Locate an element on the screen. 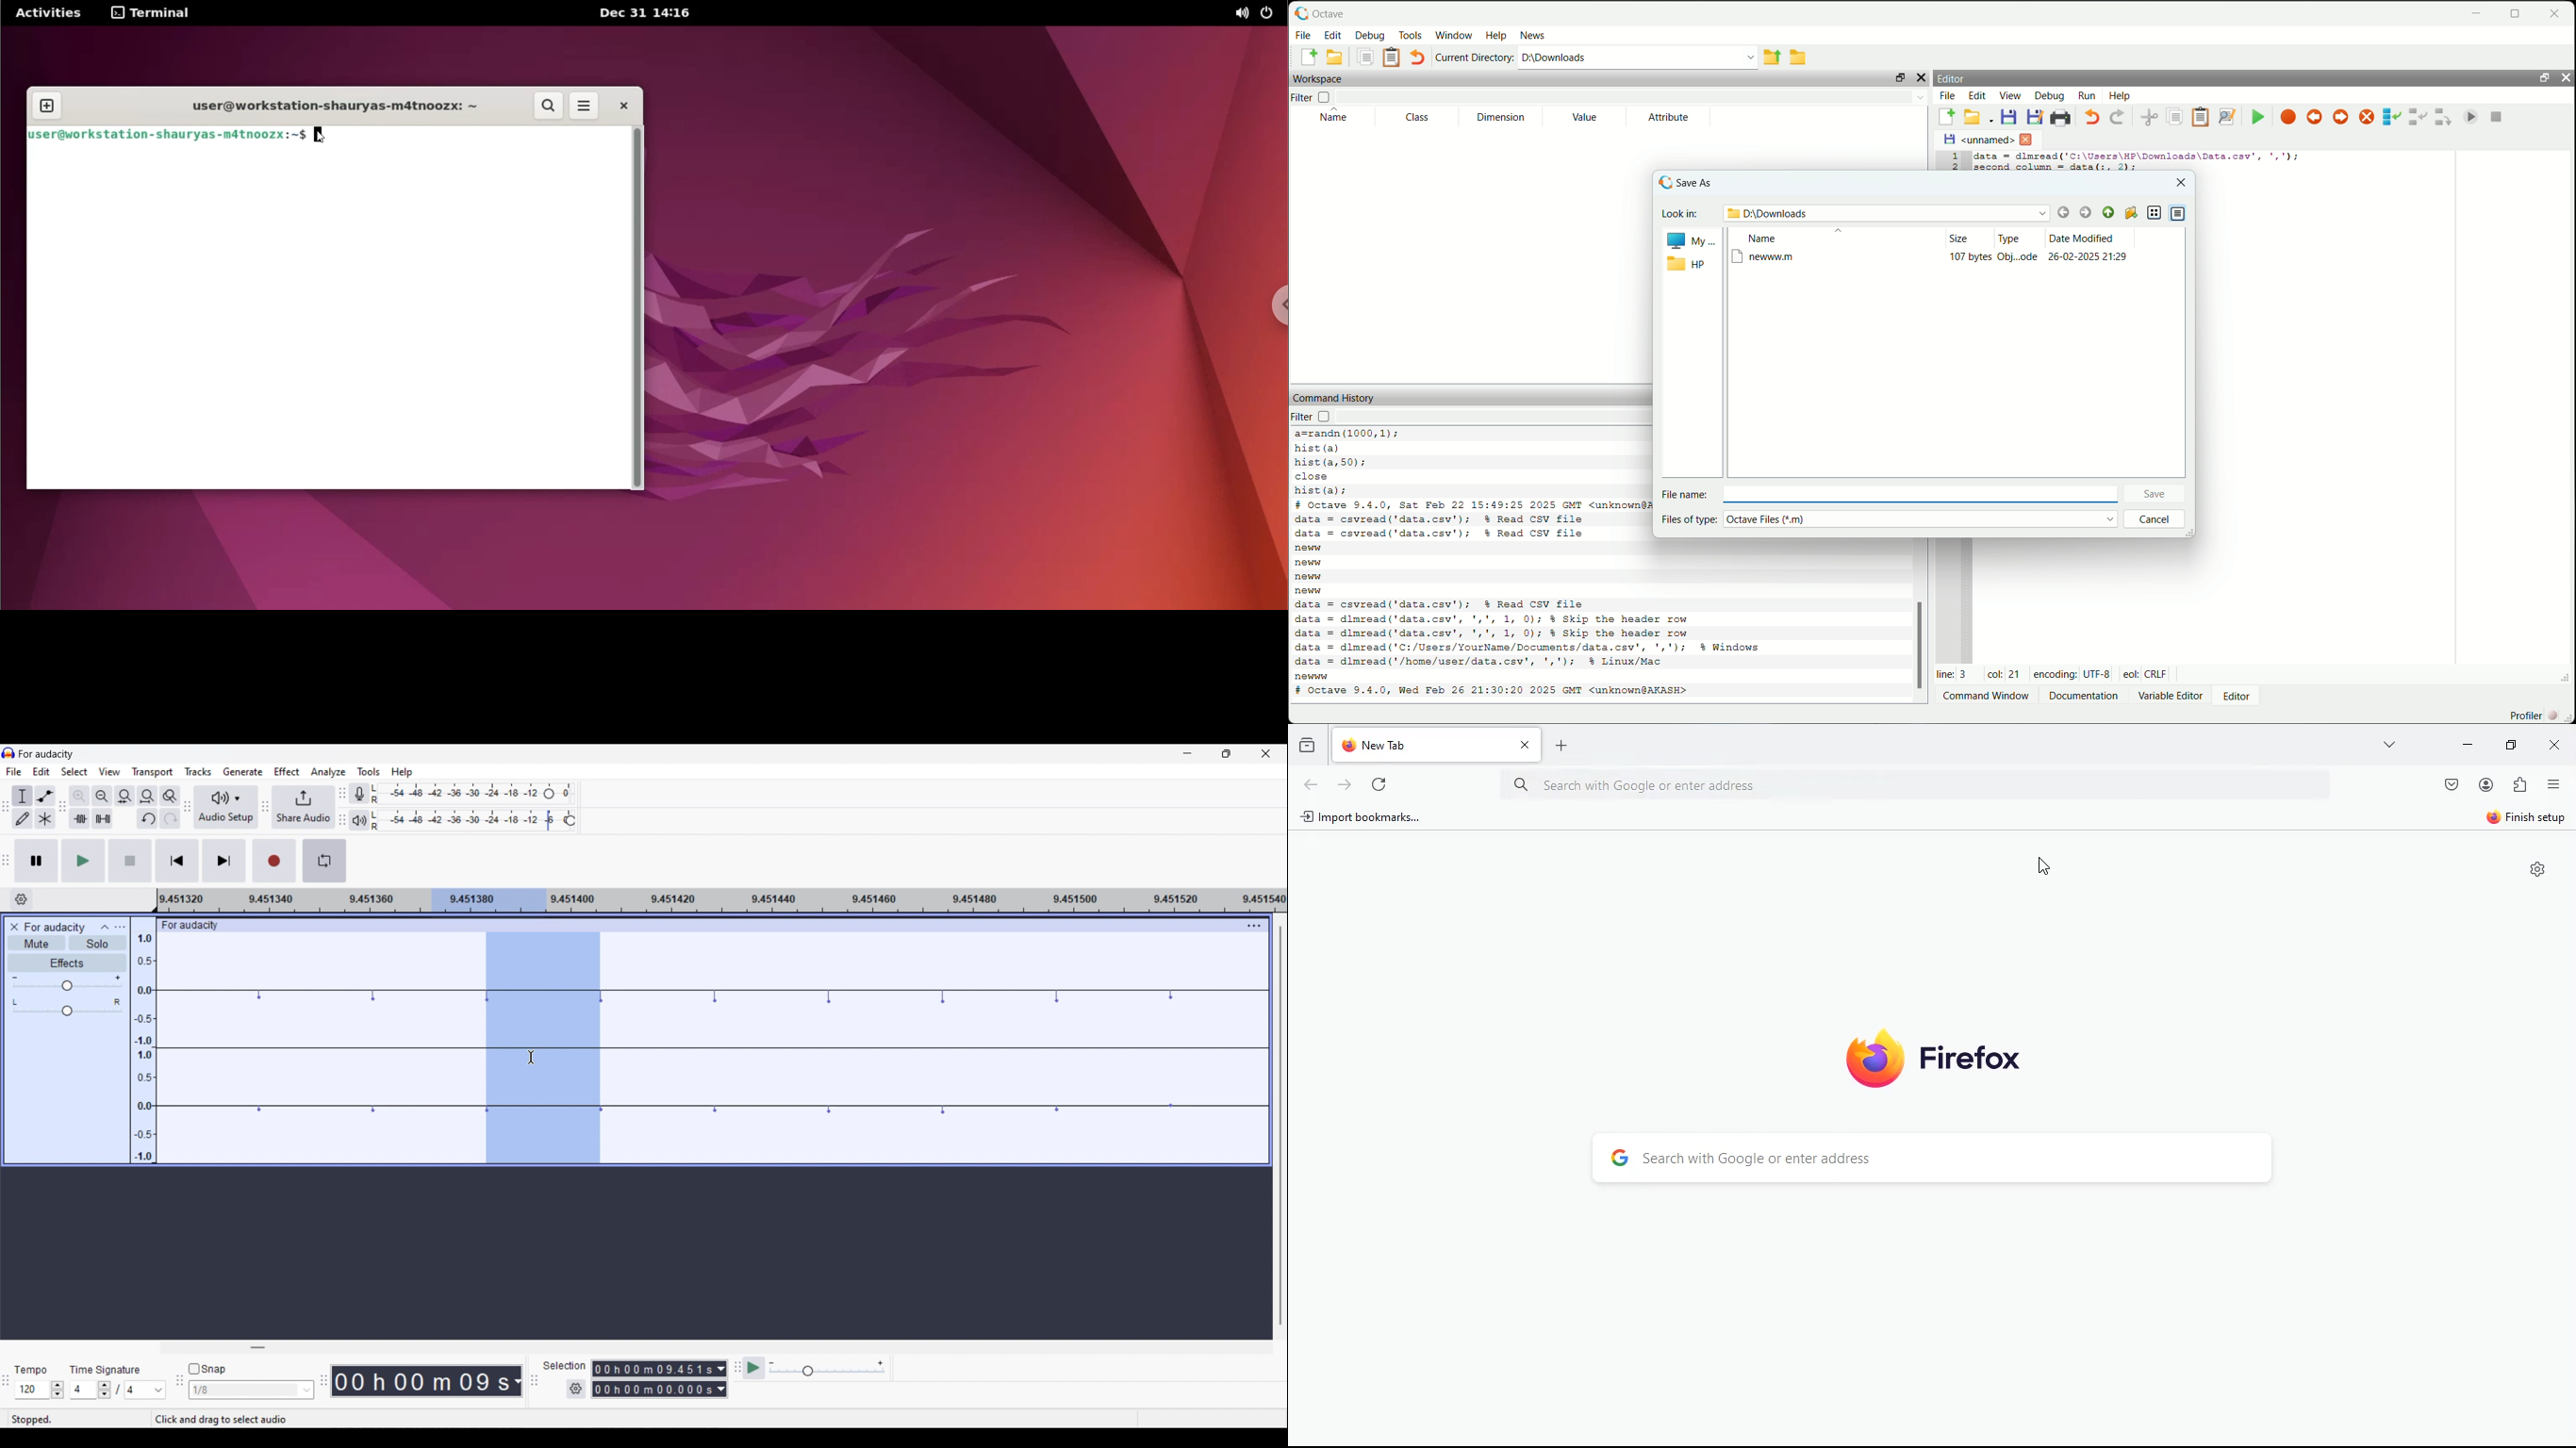 Image resolution: width=2576 pixels, height=1456 pixels. Indicates time signature settings is located at coordinates (105, 1370).